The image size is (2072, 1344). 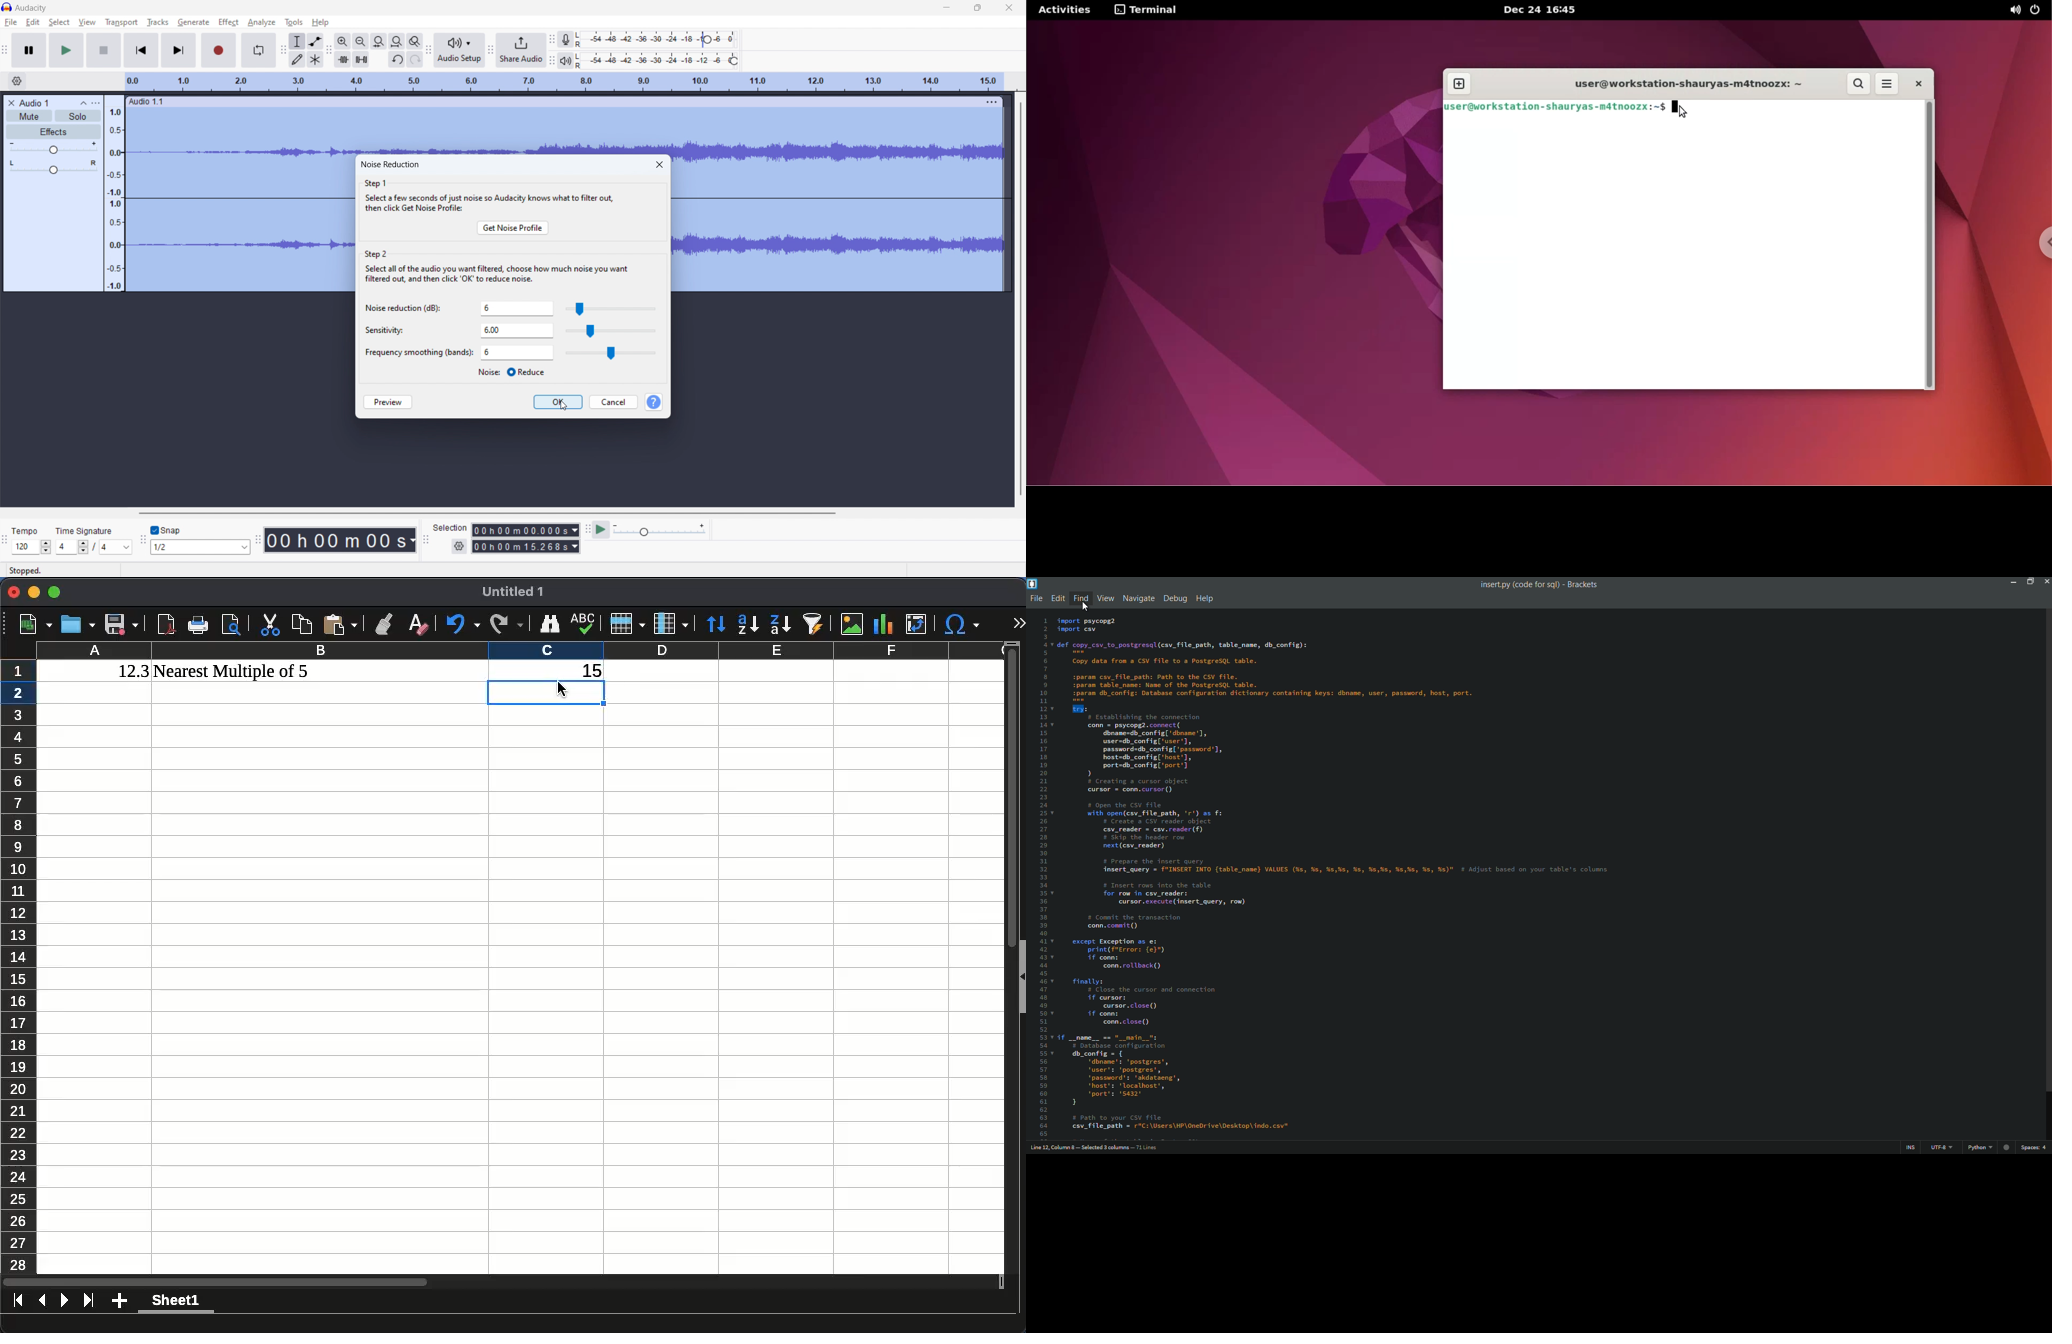 I want to click on untitled 1, so click(x=513, y=592).